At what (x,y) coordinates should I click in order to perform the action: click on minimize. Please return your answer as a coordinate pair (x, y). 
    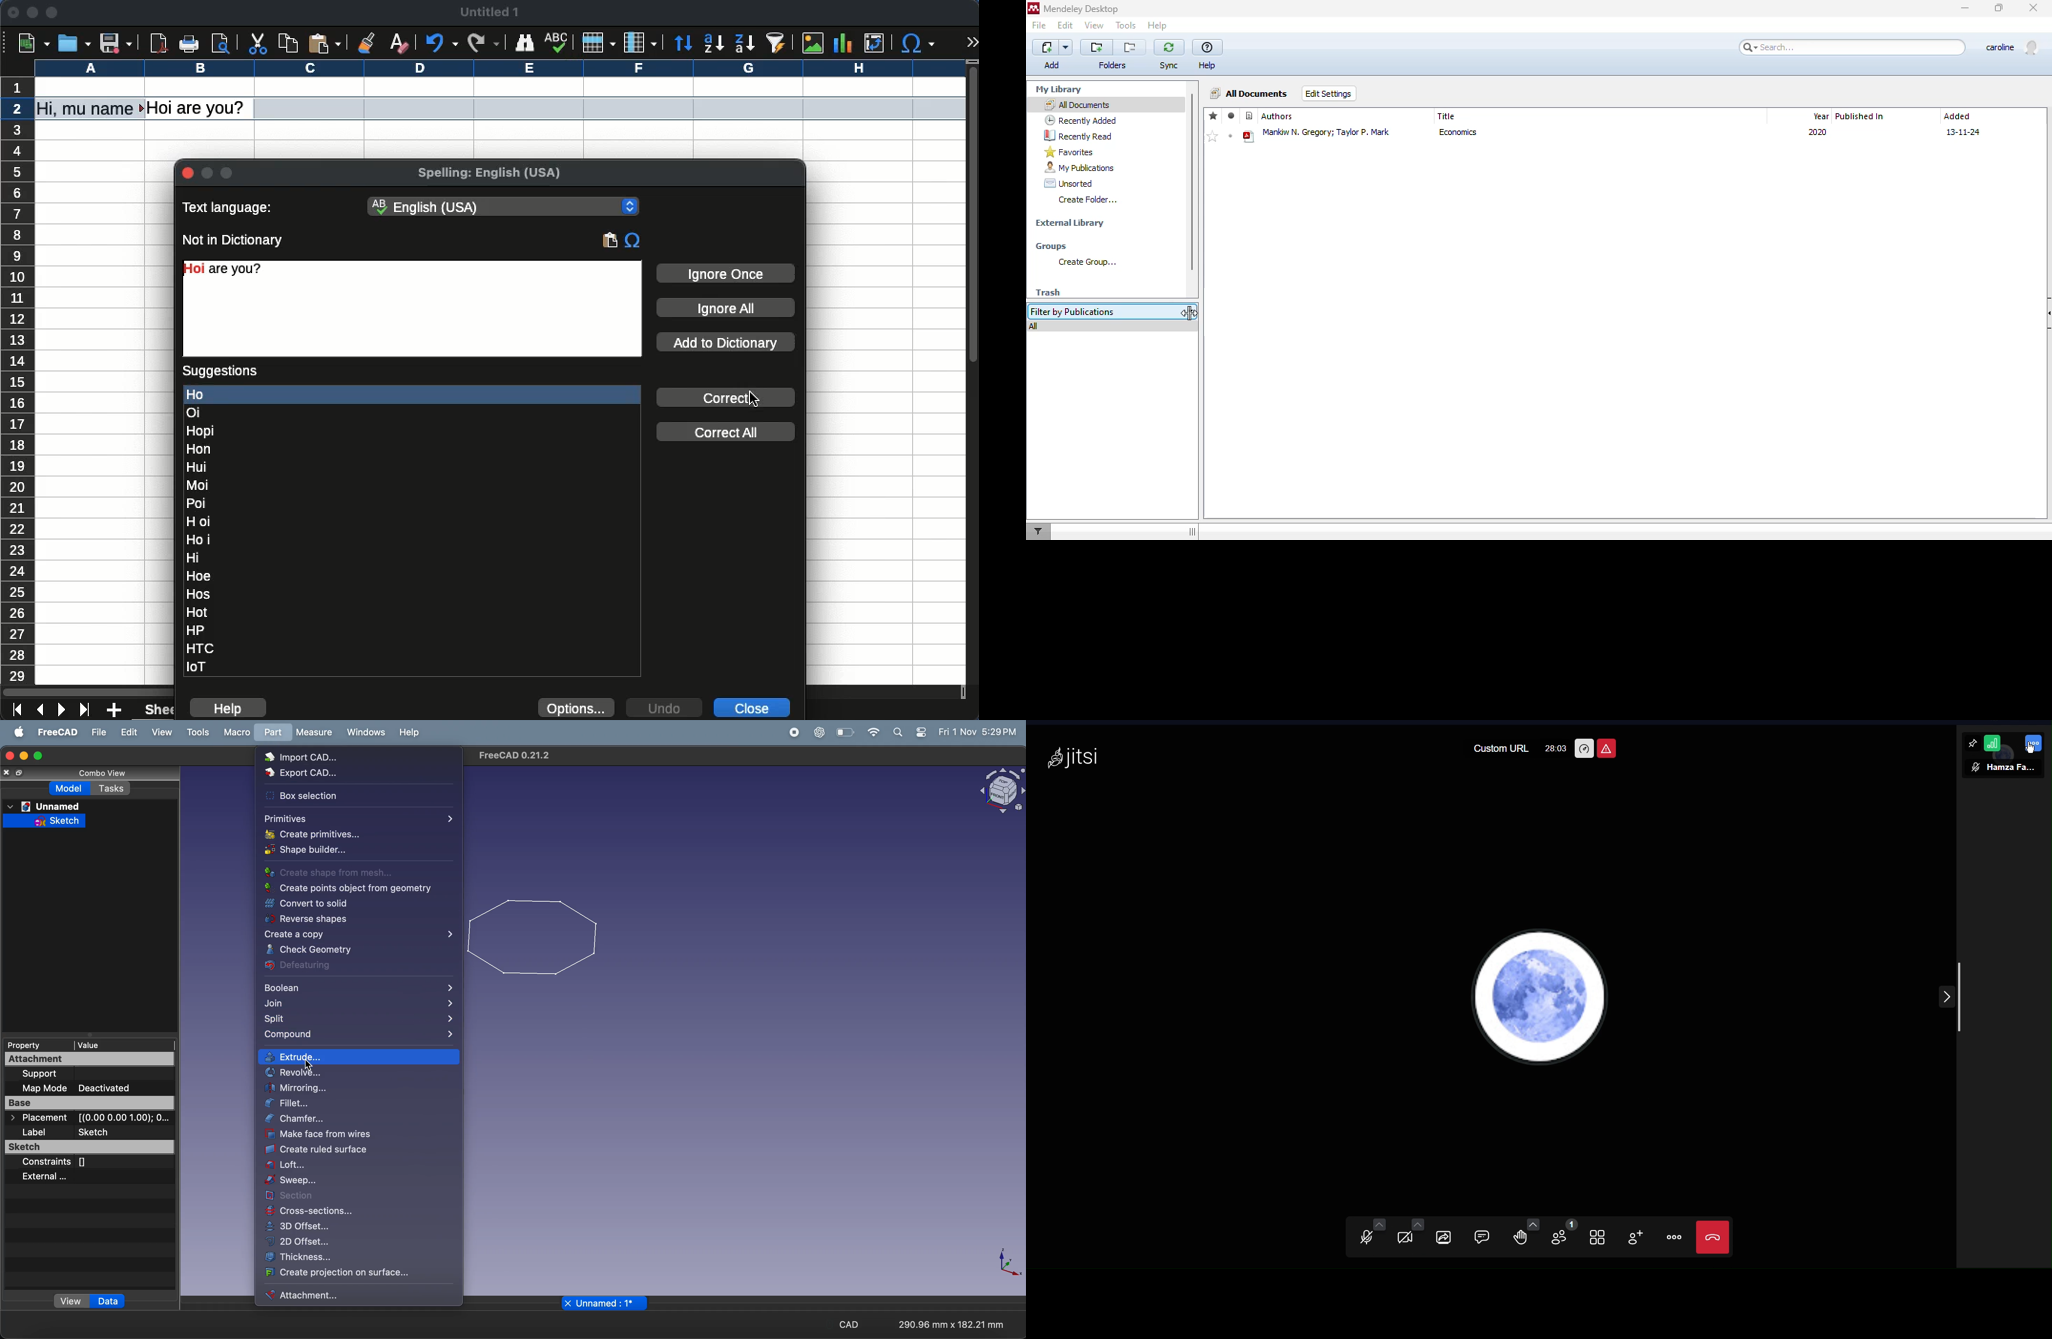
    Looking at the image, I should click on (1966, 9).